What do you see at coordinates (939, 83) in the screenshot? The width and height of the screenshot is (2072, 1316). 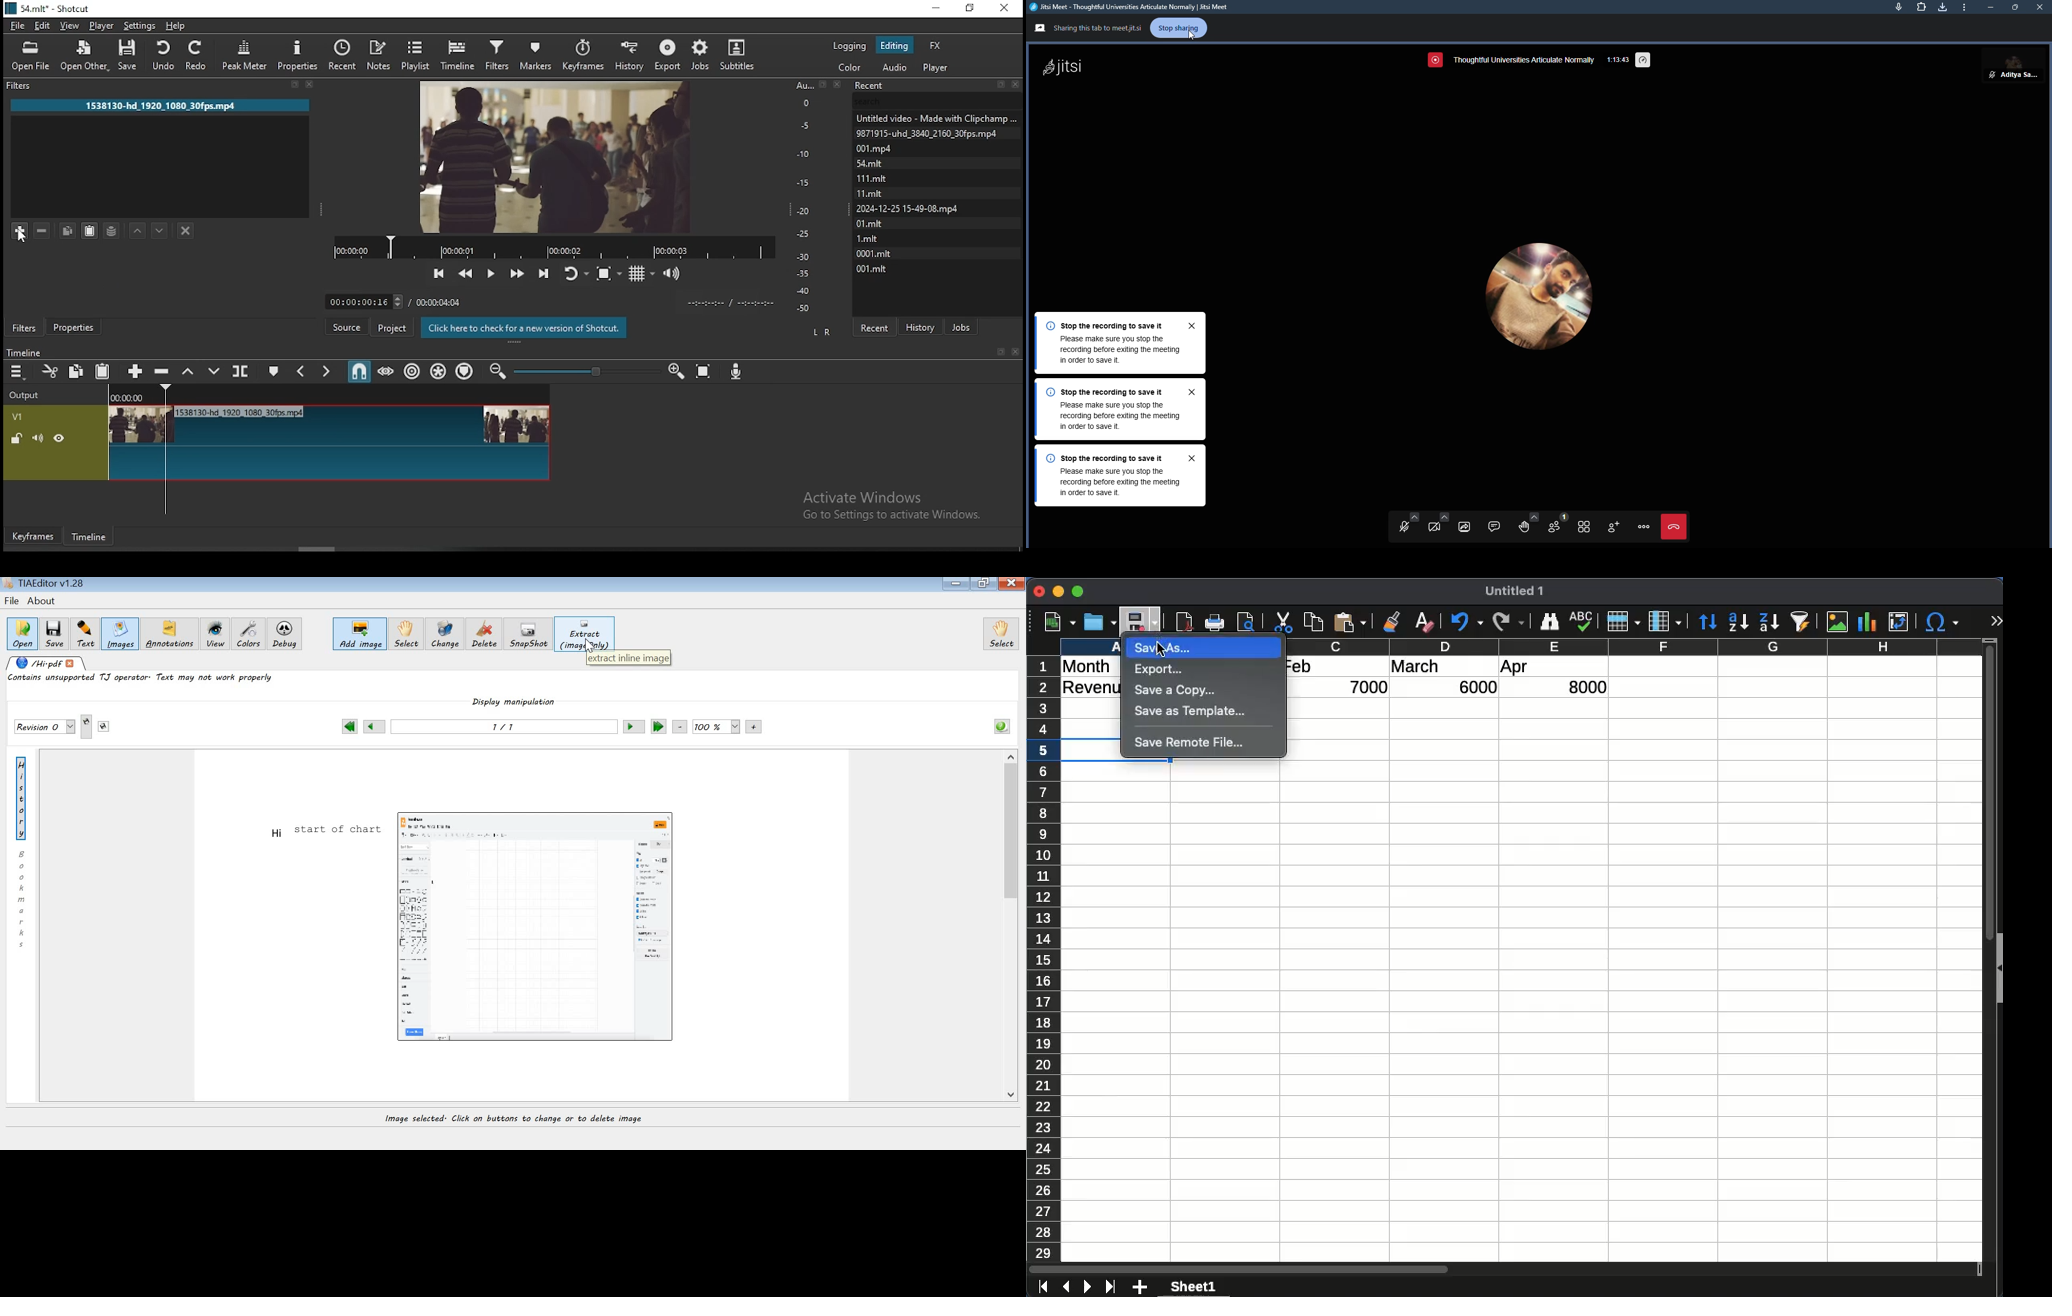 I see `Recent` at bounding box center [939, 83].